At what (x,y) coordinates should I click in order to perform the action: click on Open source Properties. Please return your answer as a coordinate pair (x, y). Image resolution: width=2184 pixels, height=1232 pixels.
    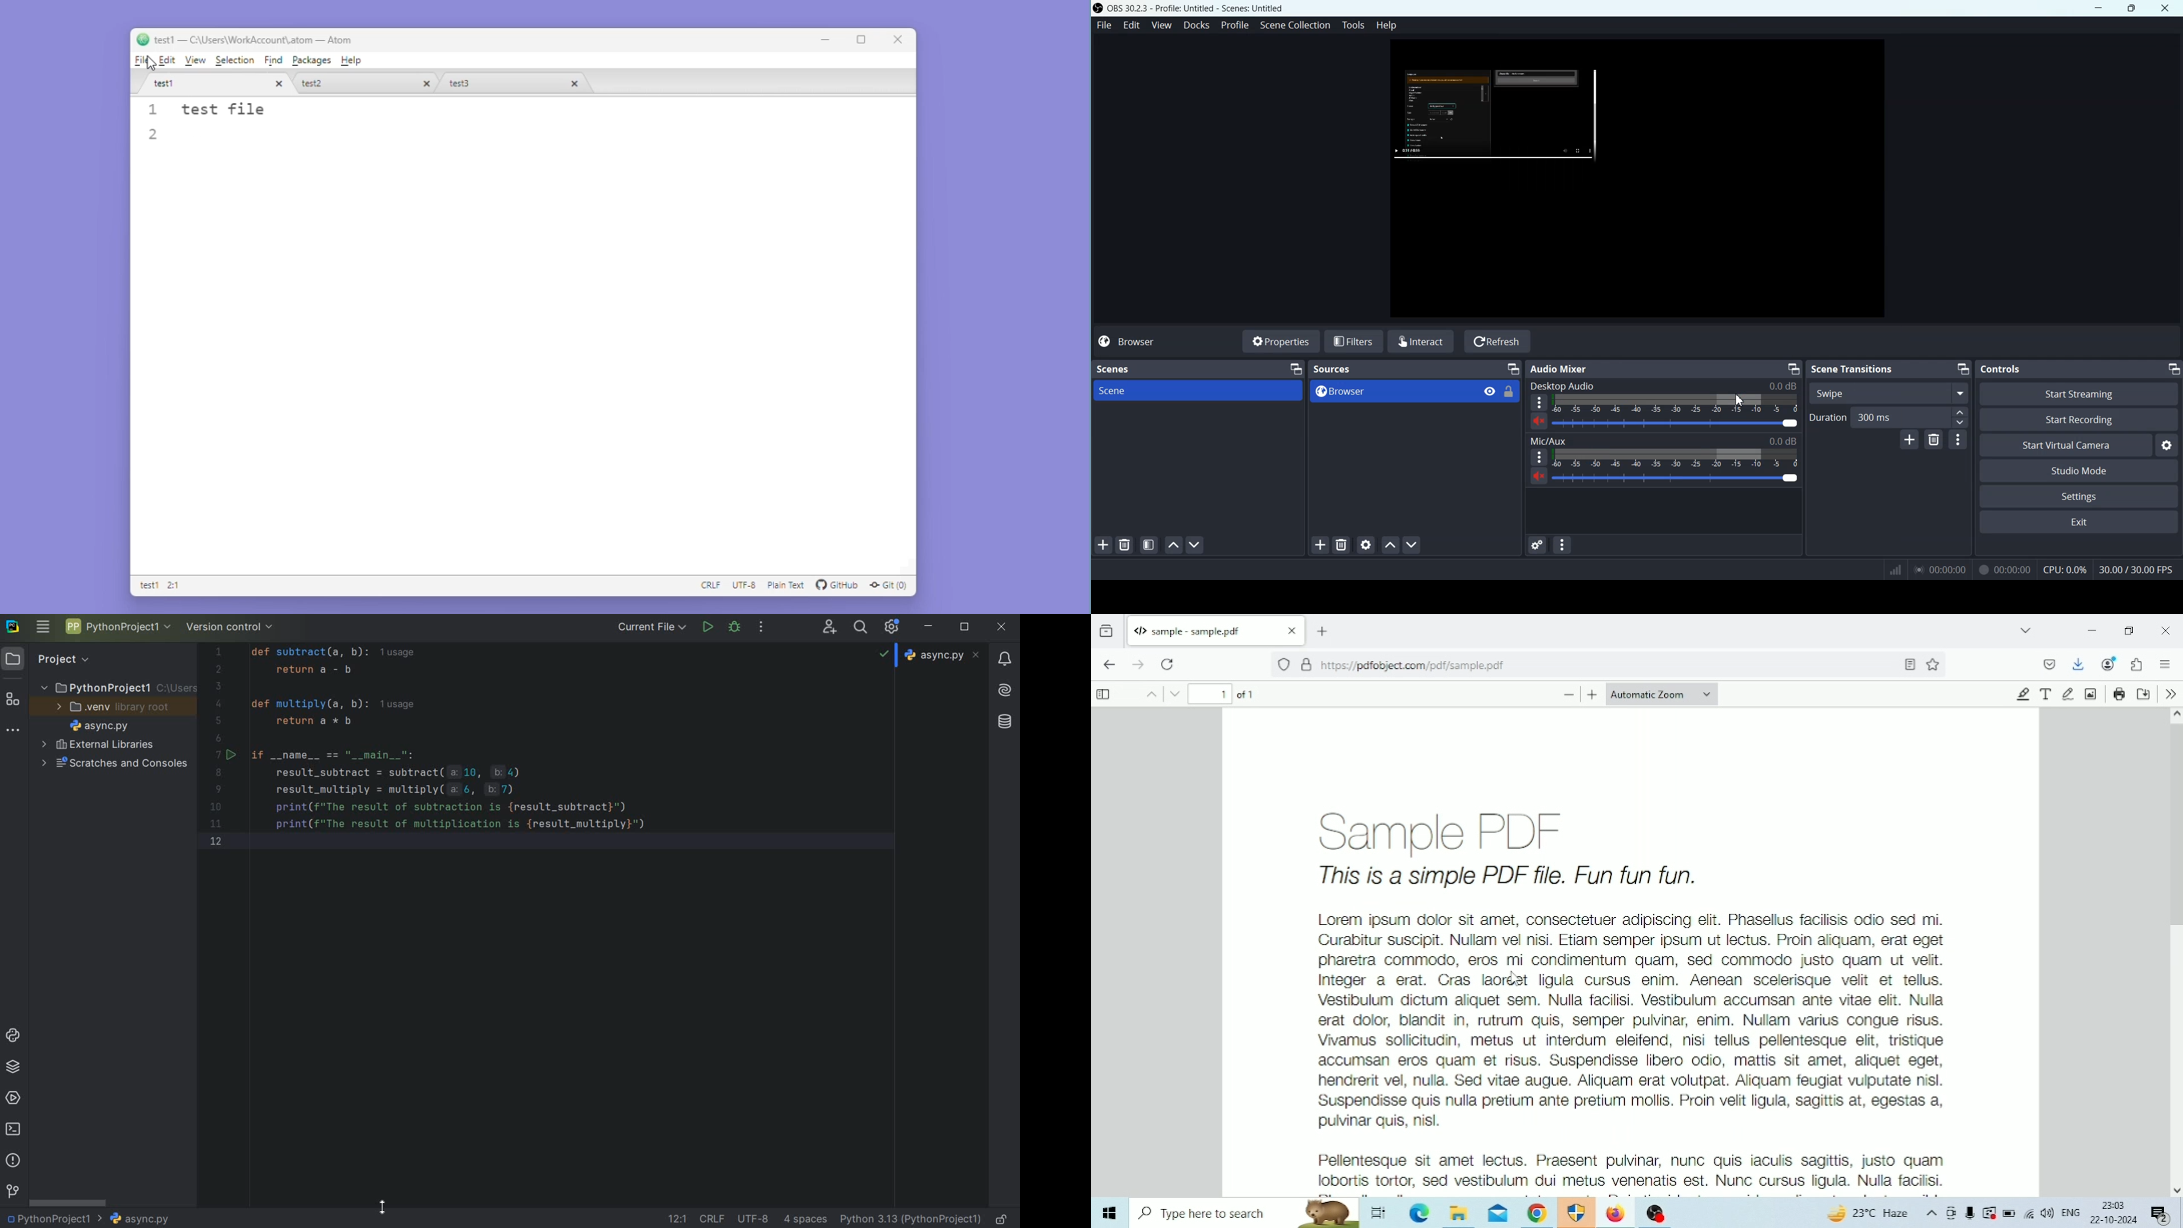
    Looking at the image, I should click on (1366, 545).